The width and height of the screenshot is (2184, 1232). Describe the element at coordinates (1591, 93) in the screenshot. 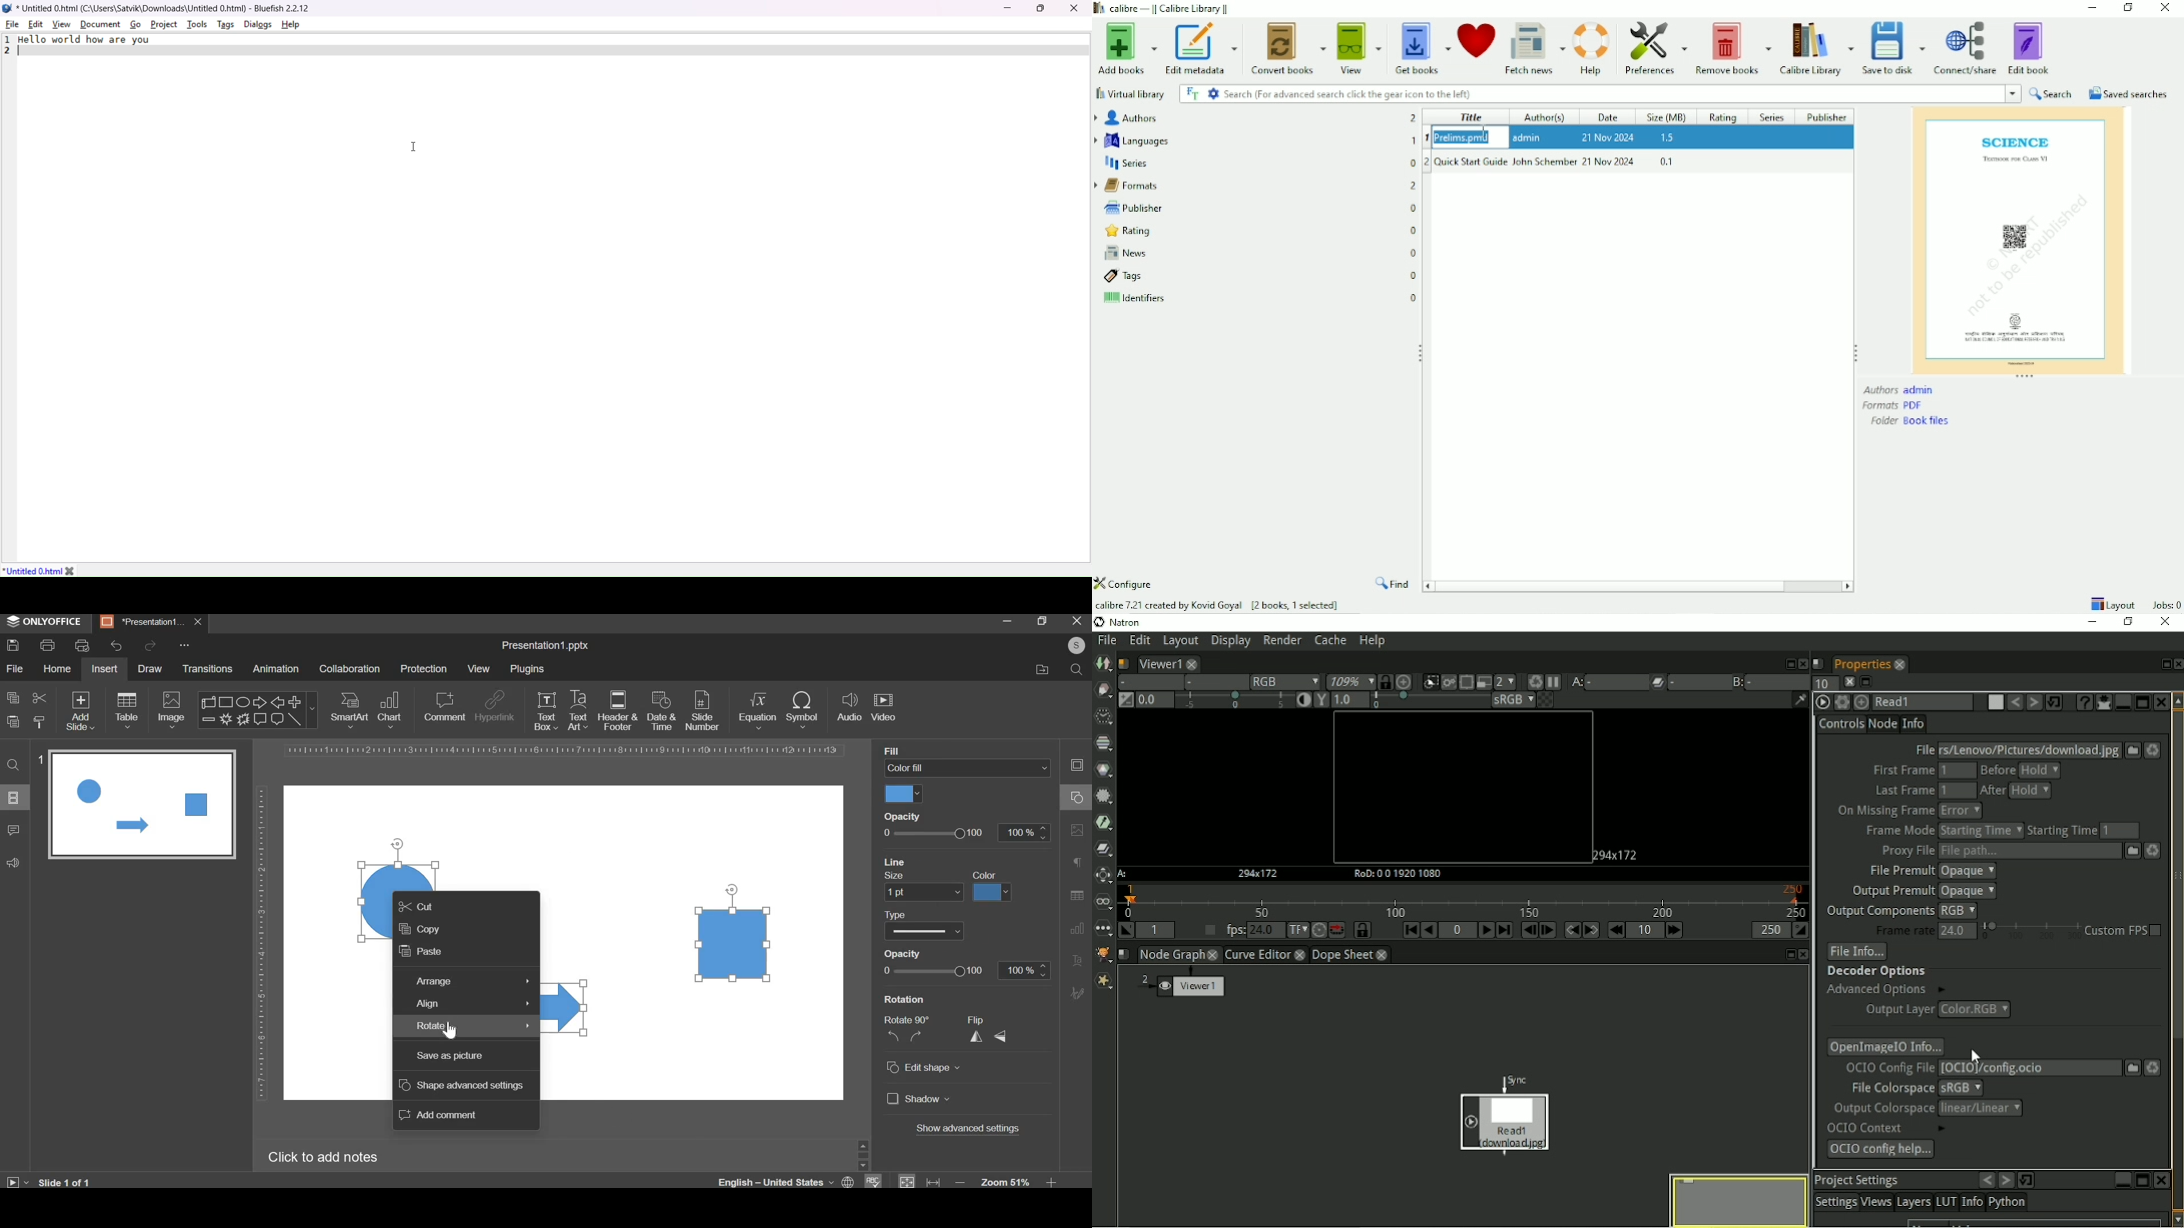

I see `Search` at that location.